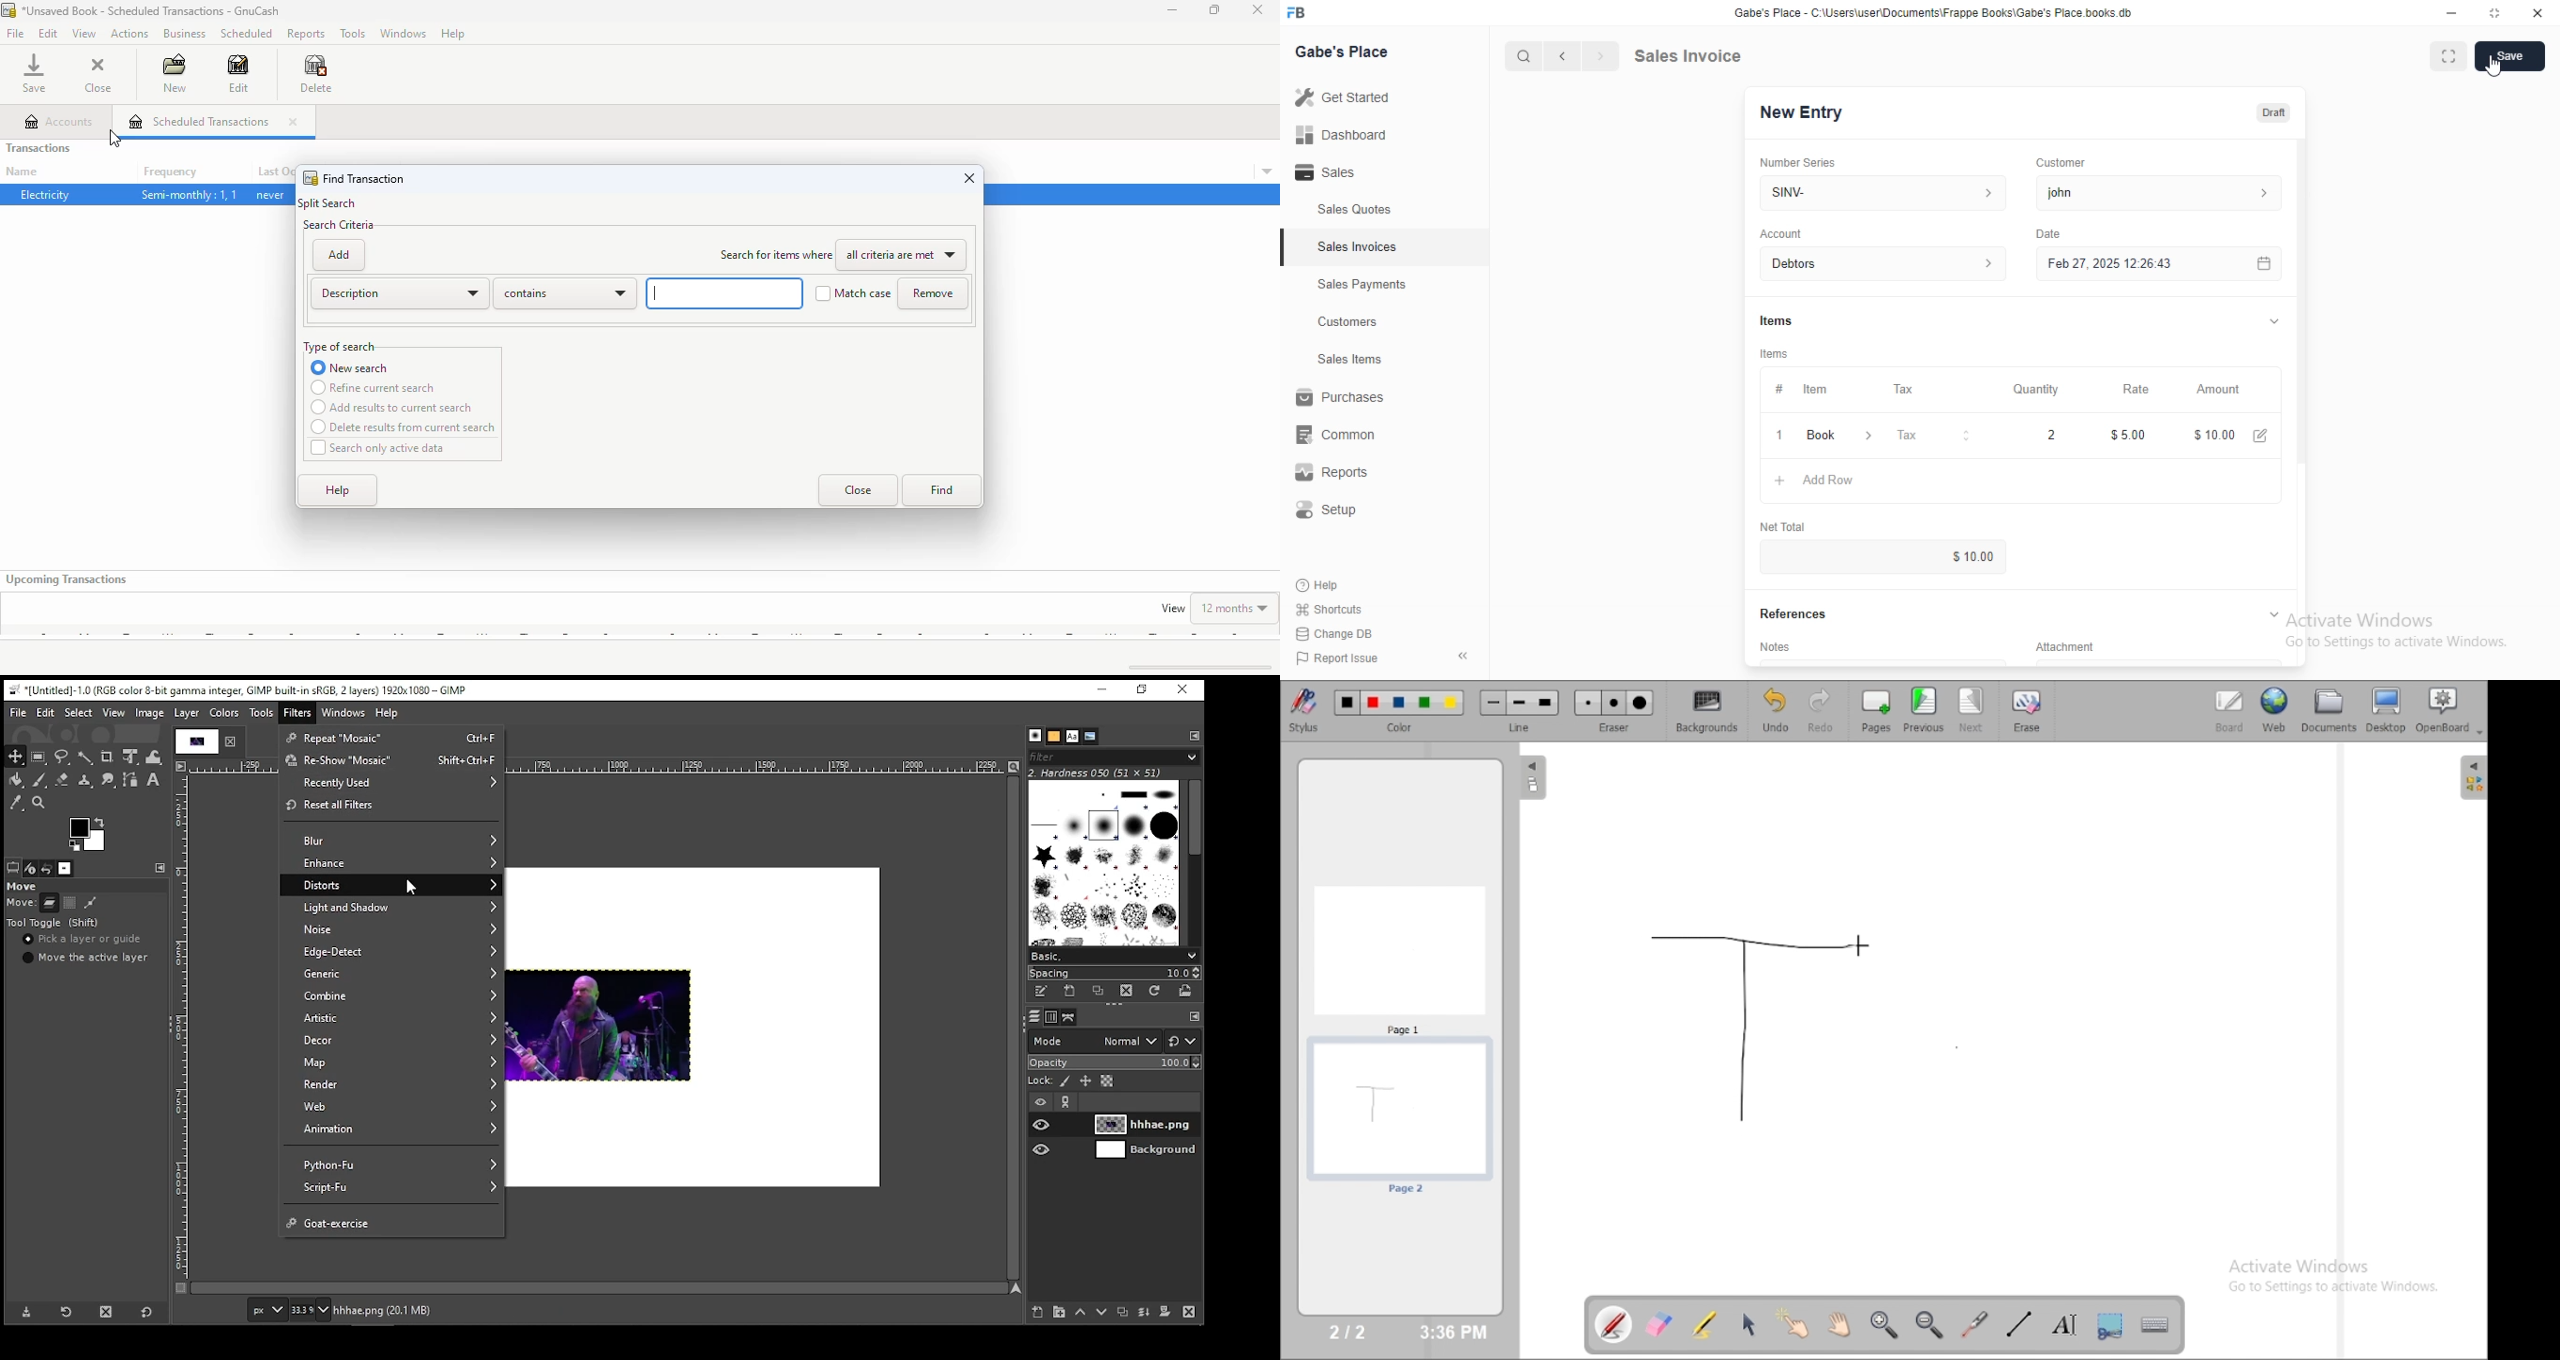 Image resolution: width=2576 pixels, height=1372 pixels. Describe the element at coordinates (1345, 52) in the screenshot. I see `Gabe's Place` at that location.